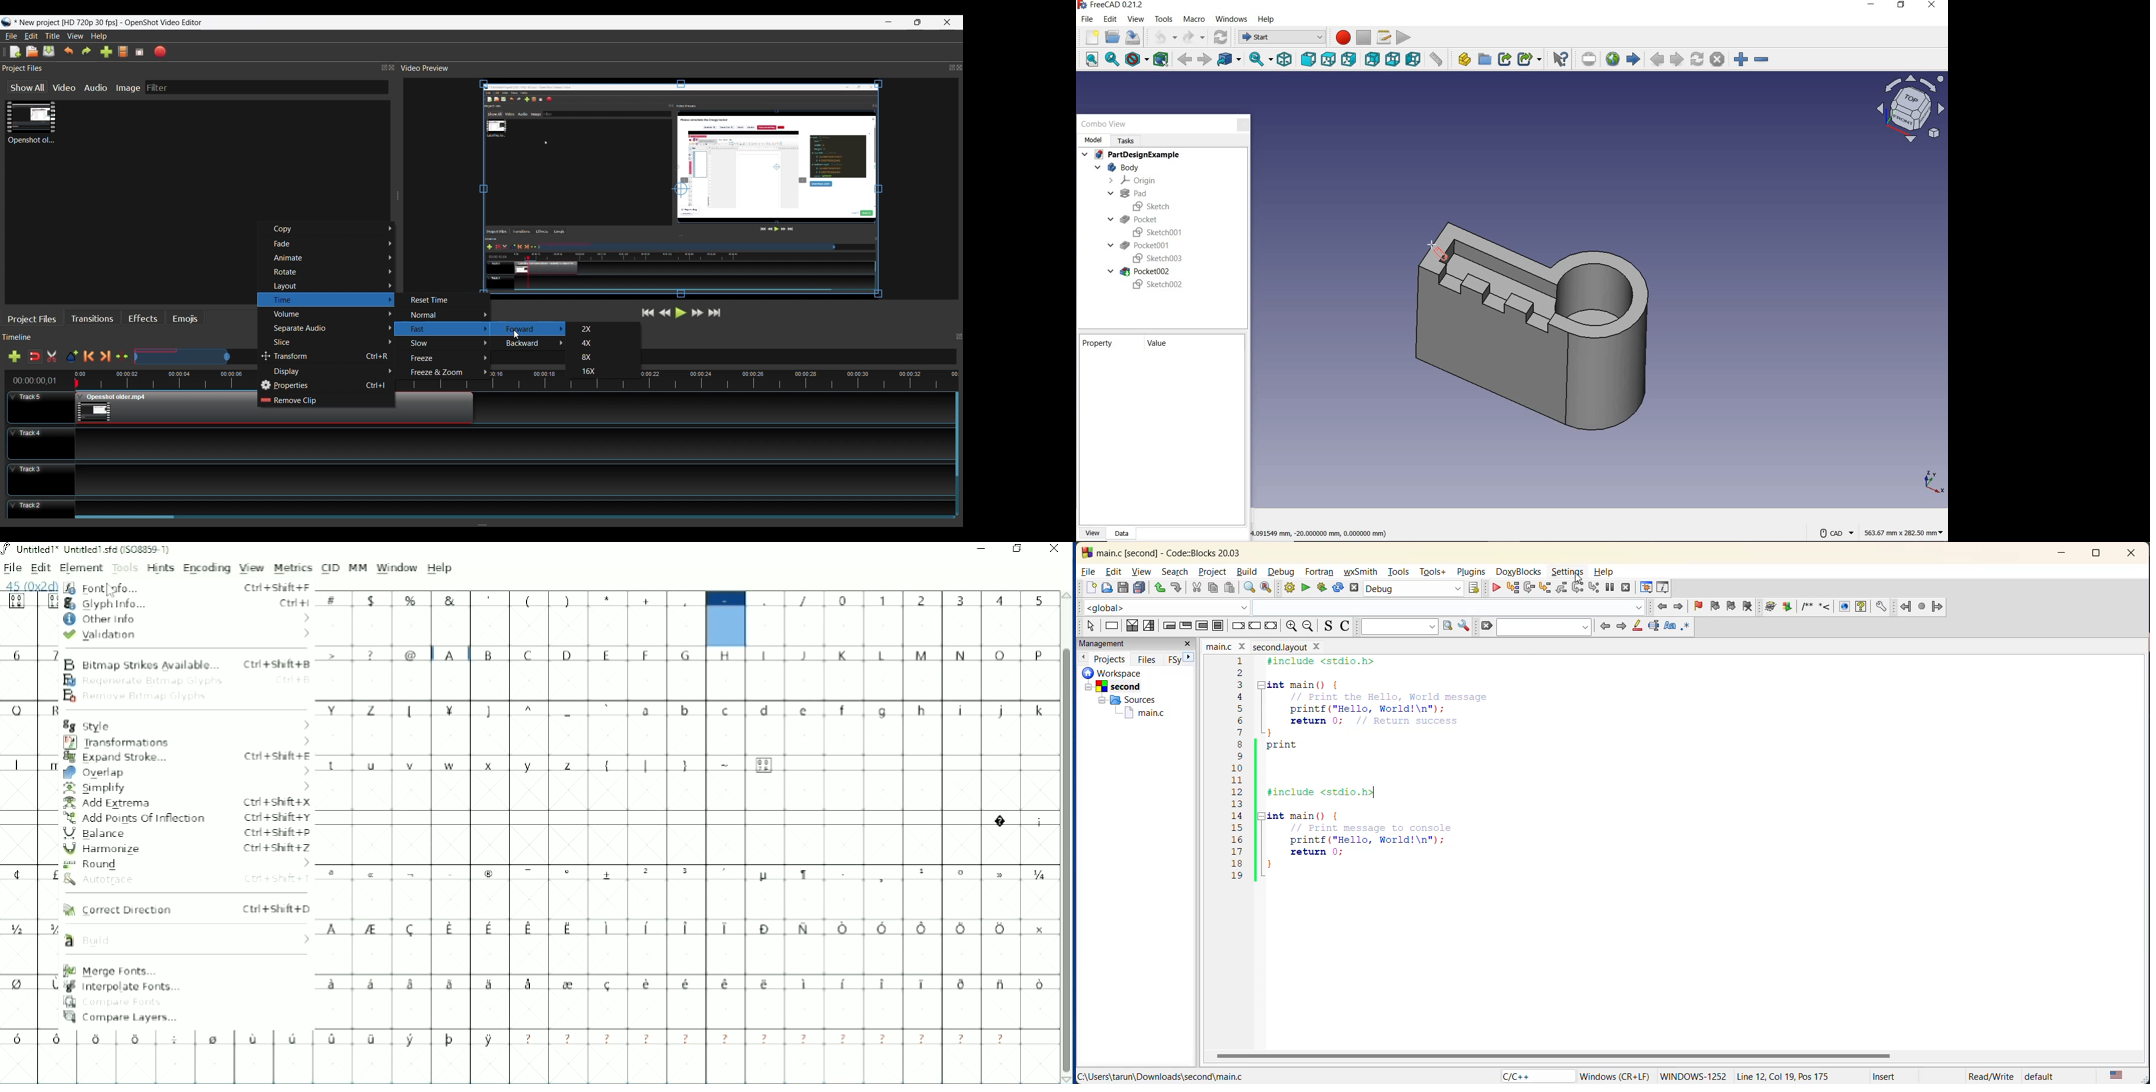  I want to click on Value, so click(1160, 344).